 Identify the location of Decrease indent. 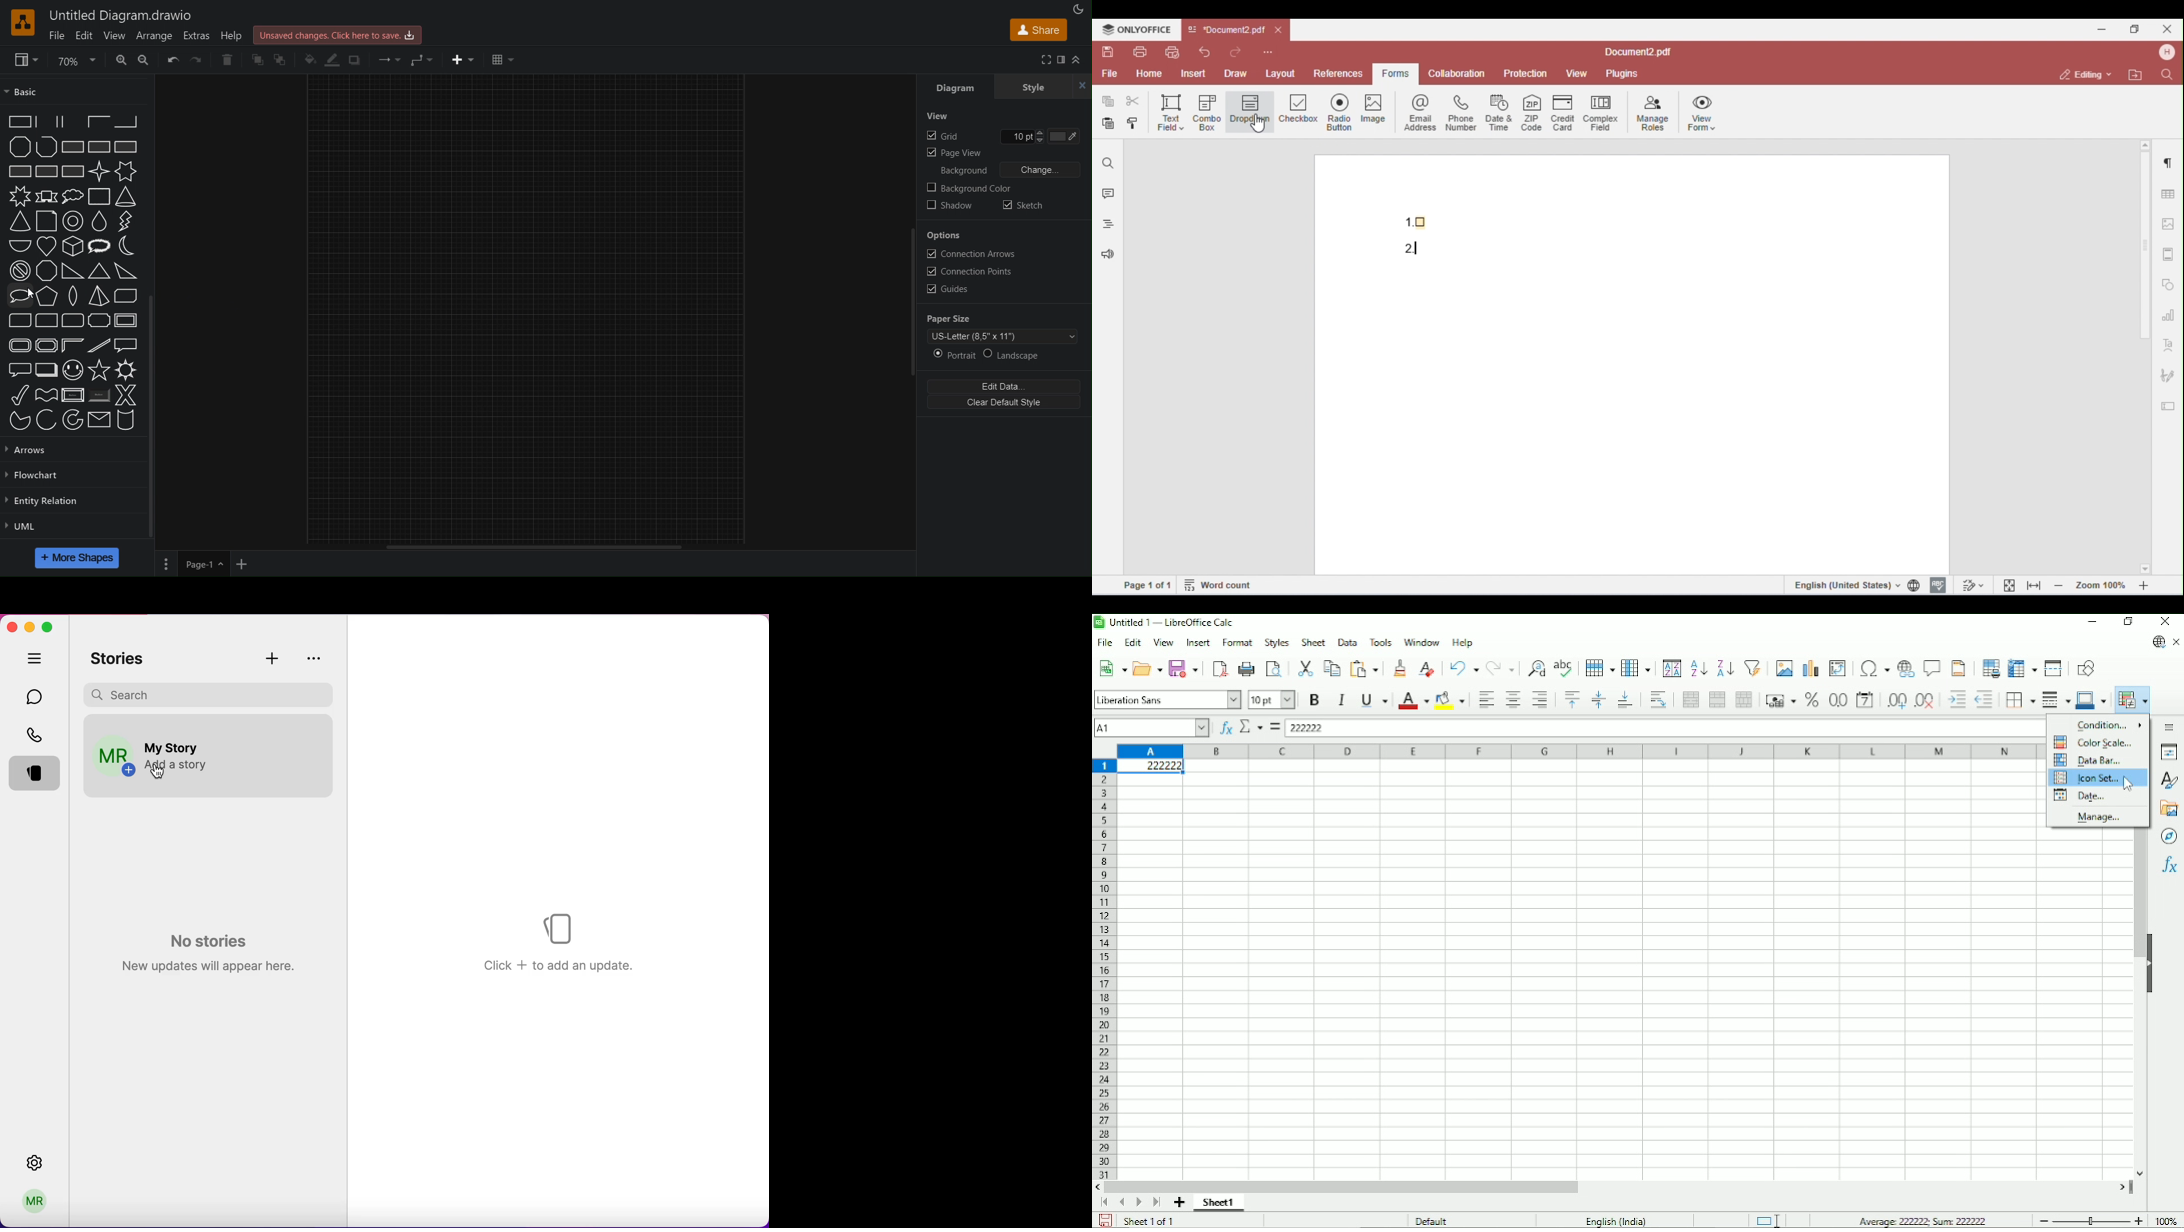
(1986, 700).